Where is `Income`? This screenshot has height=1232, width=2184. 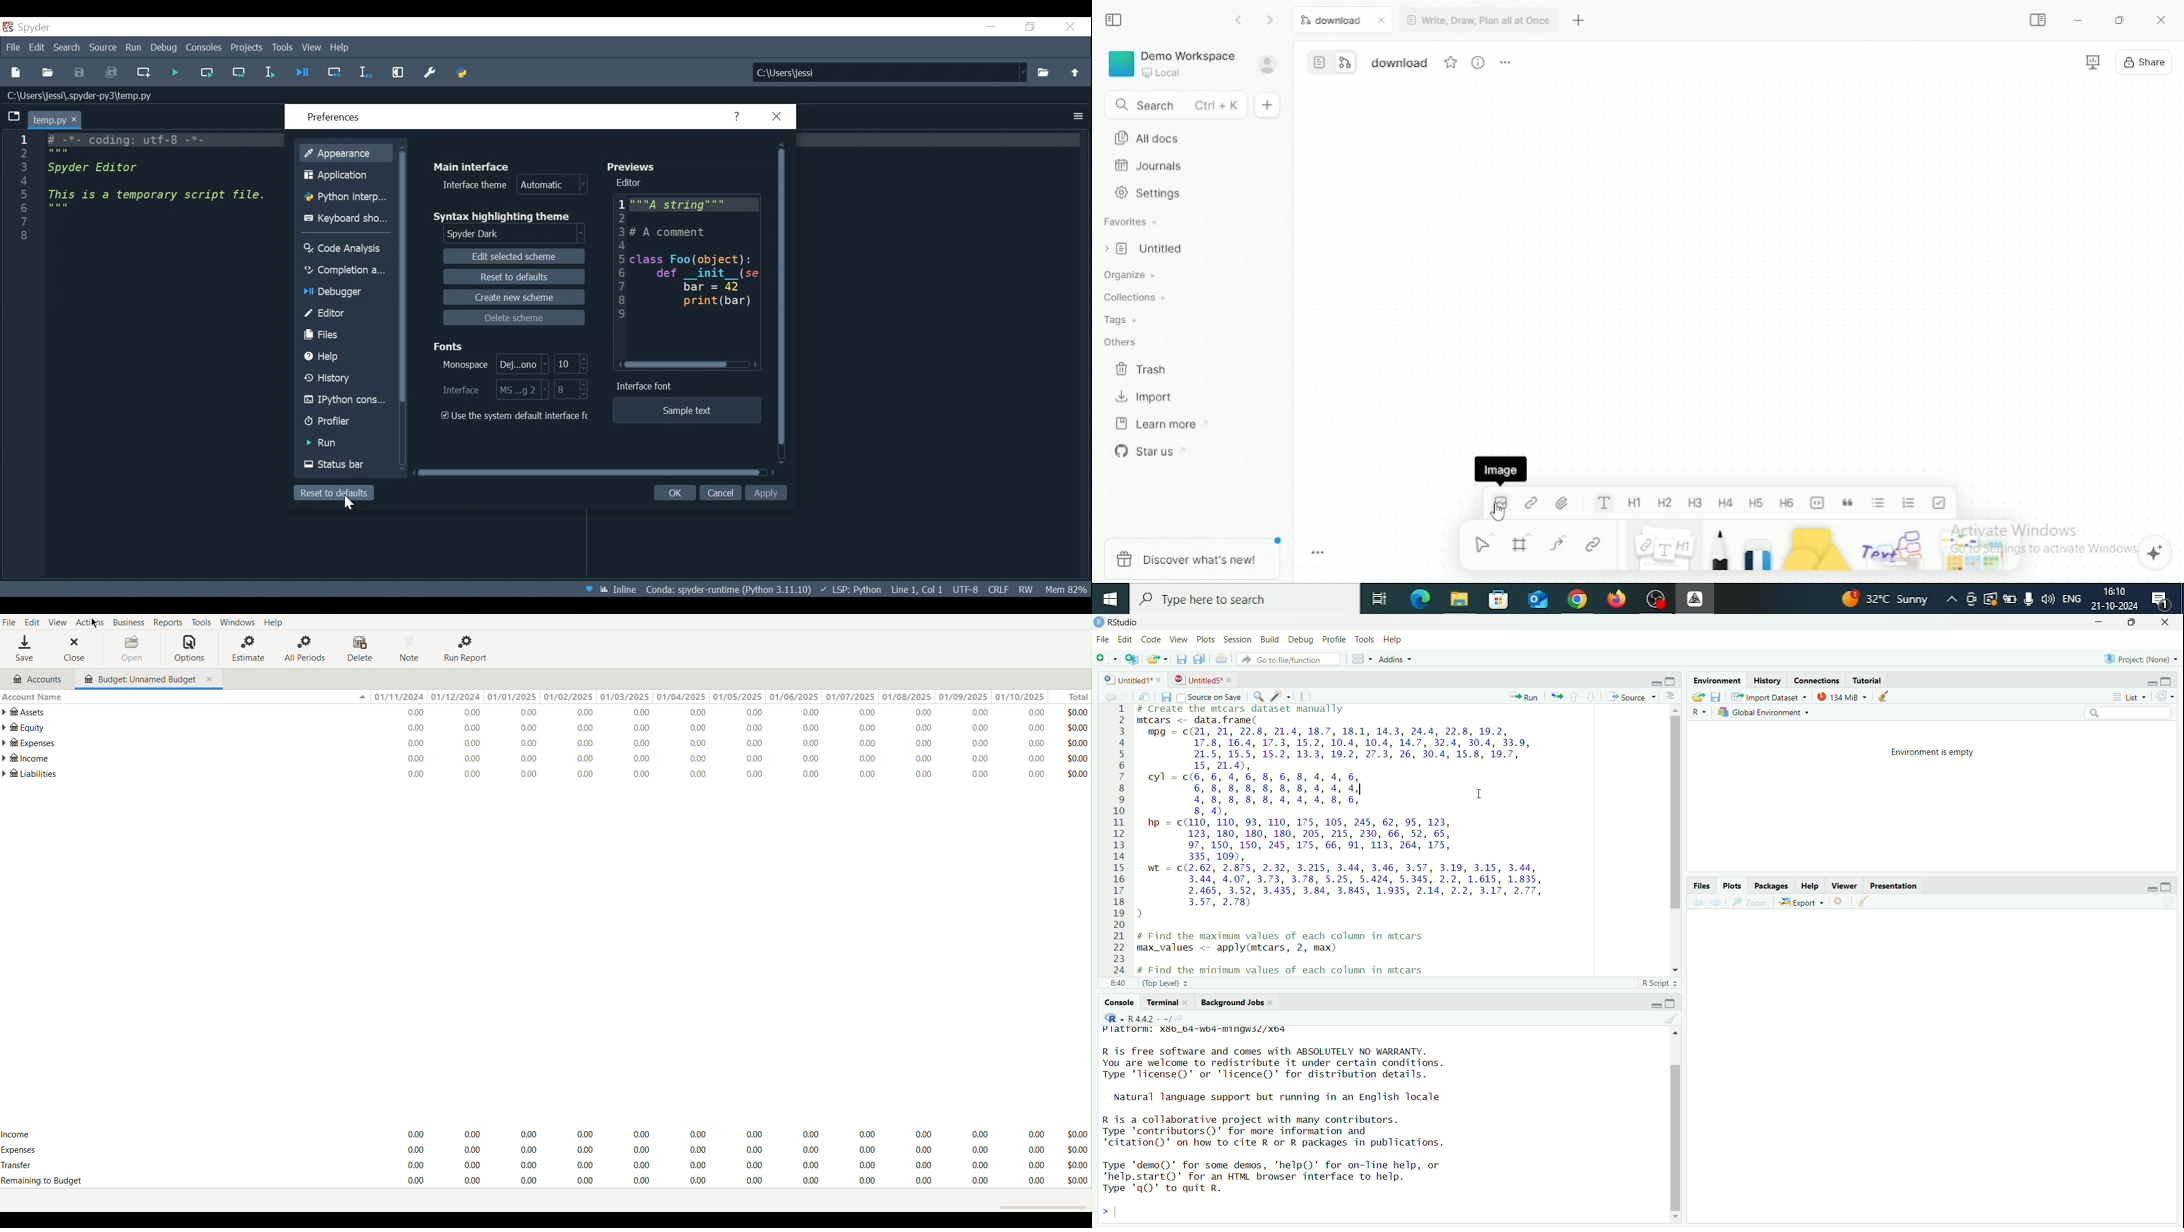
Income is located at coordinates (18, 1133).